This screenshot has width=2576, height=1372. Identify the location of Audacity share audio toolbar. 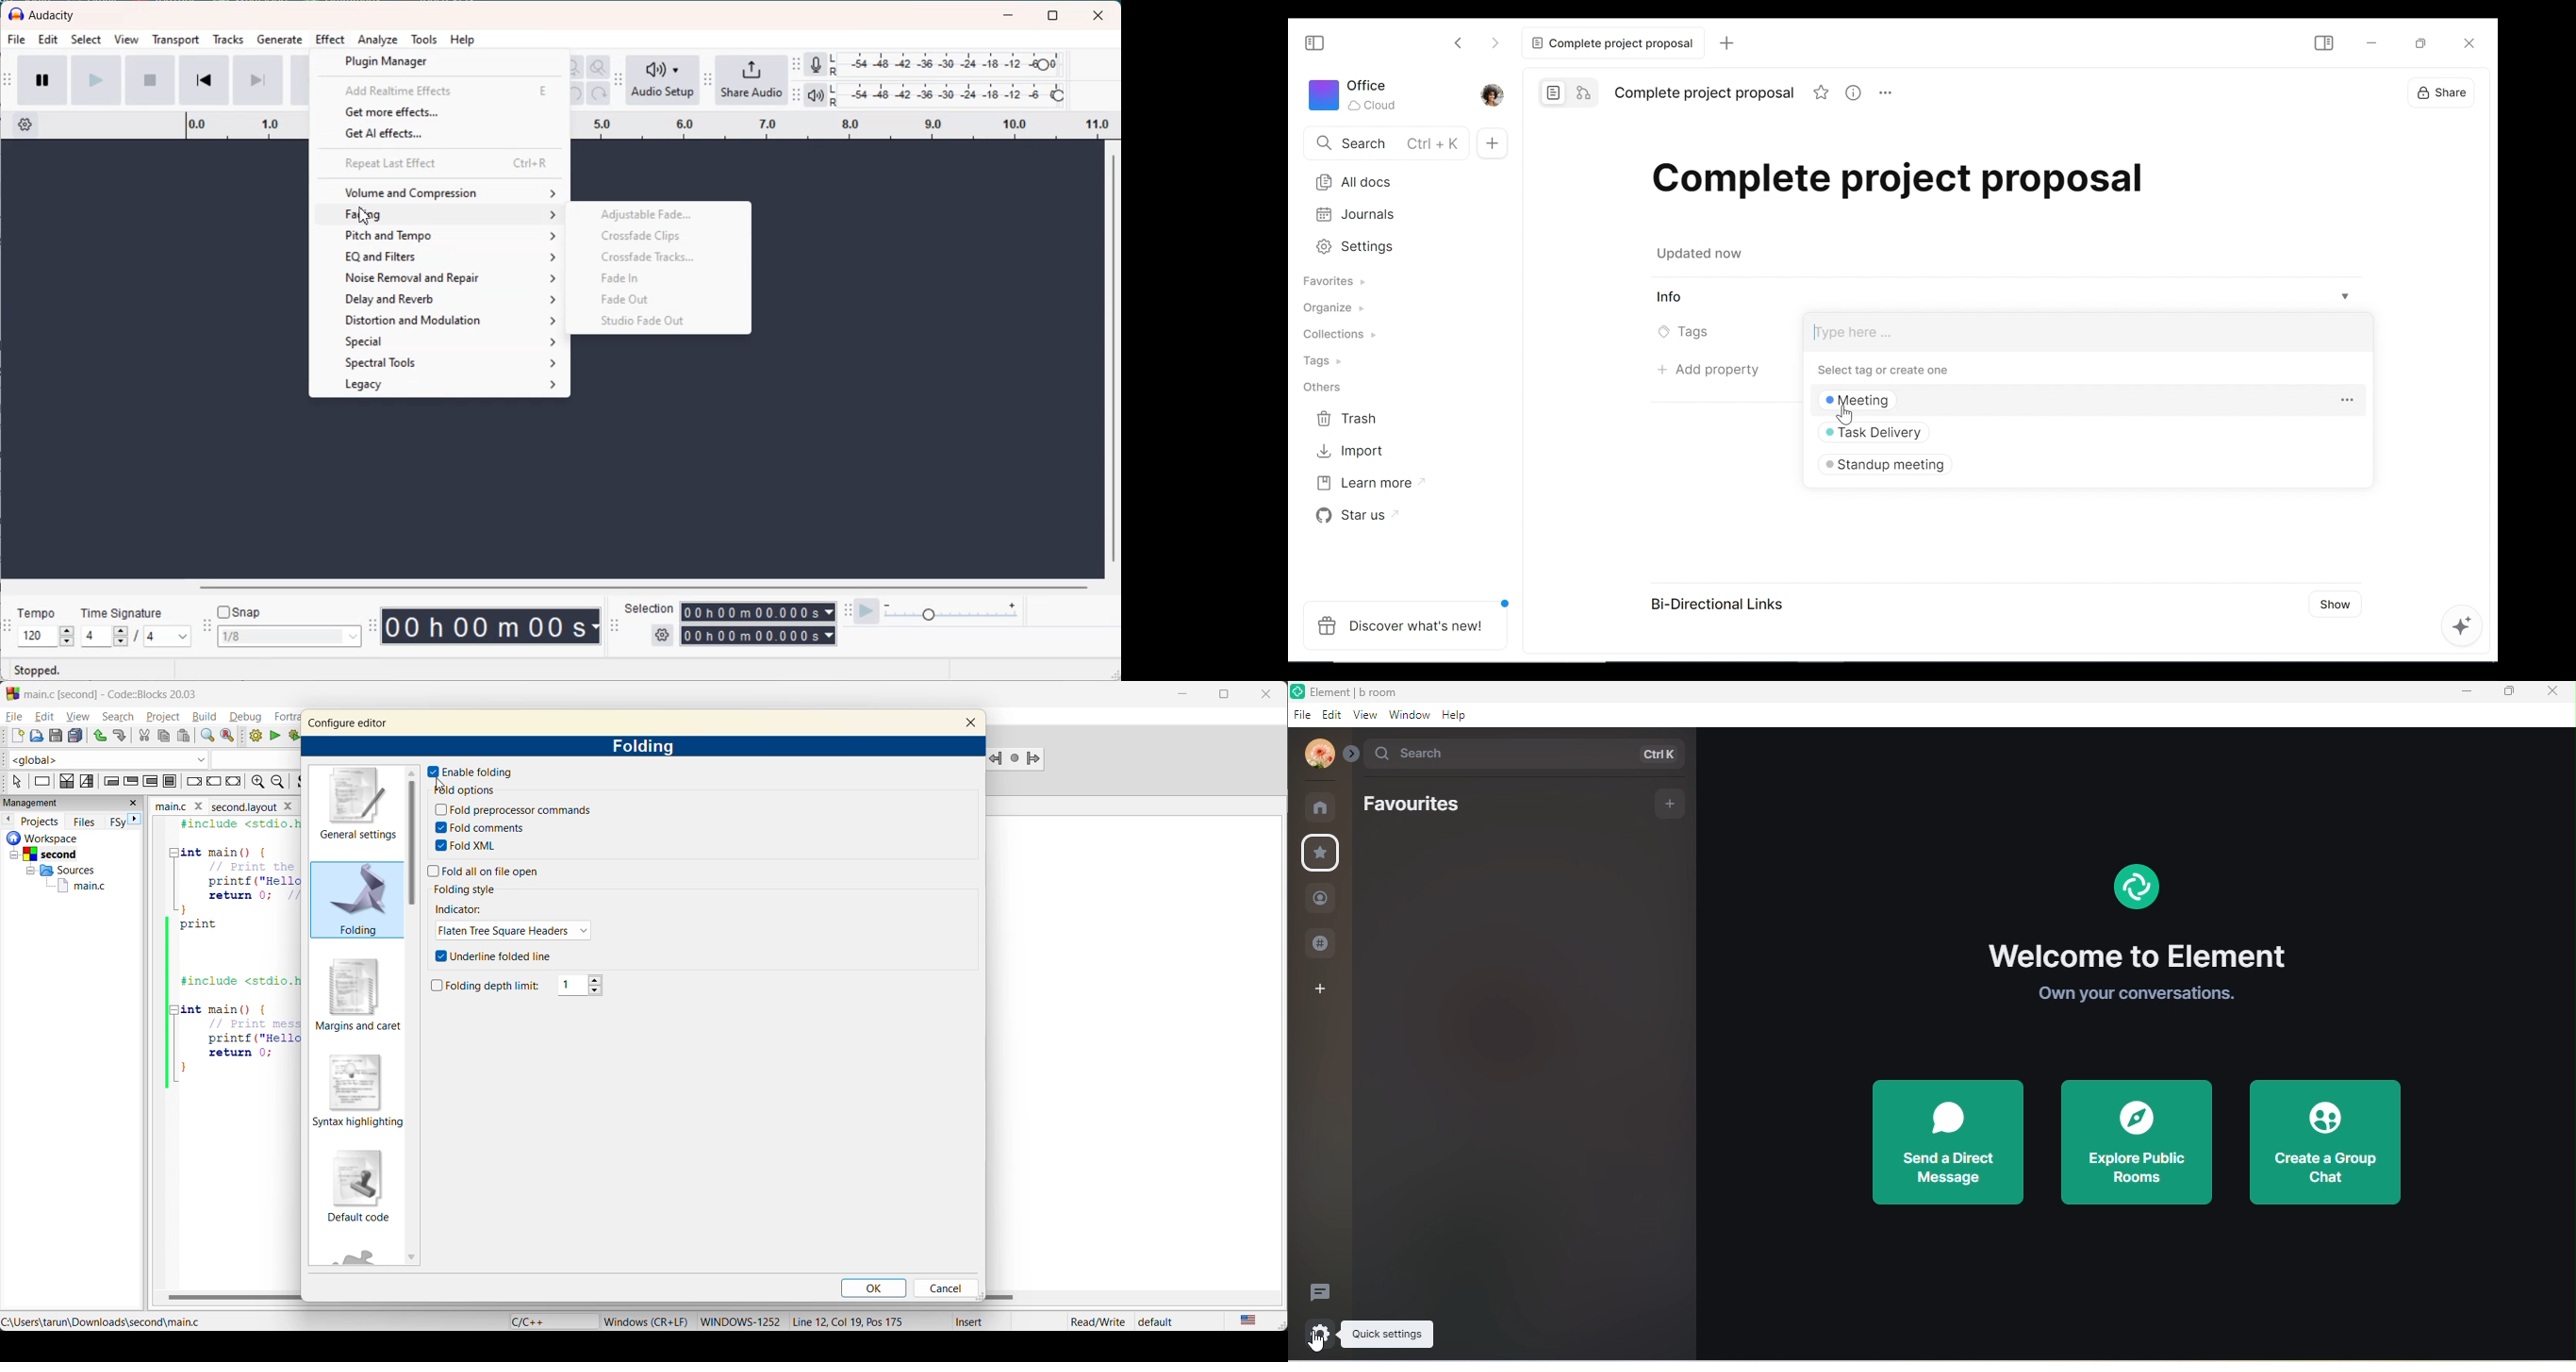
(708, 81).